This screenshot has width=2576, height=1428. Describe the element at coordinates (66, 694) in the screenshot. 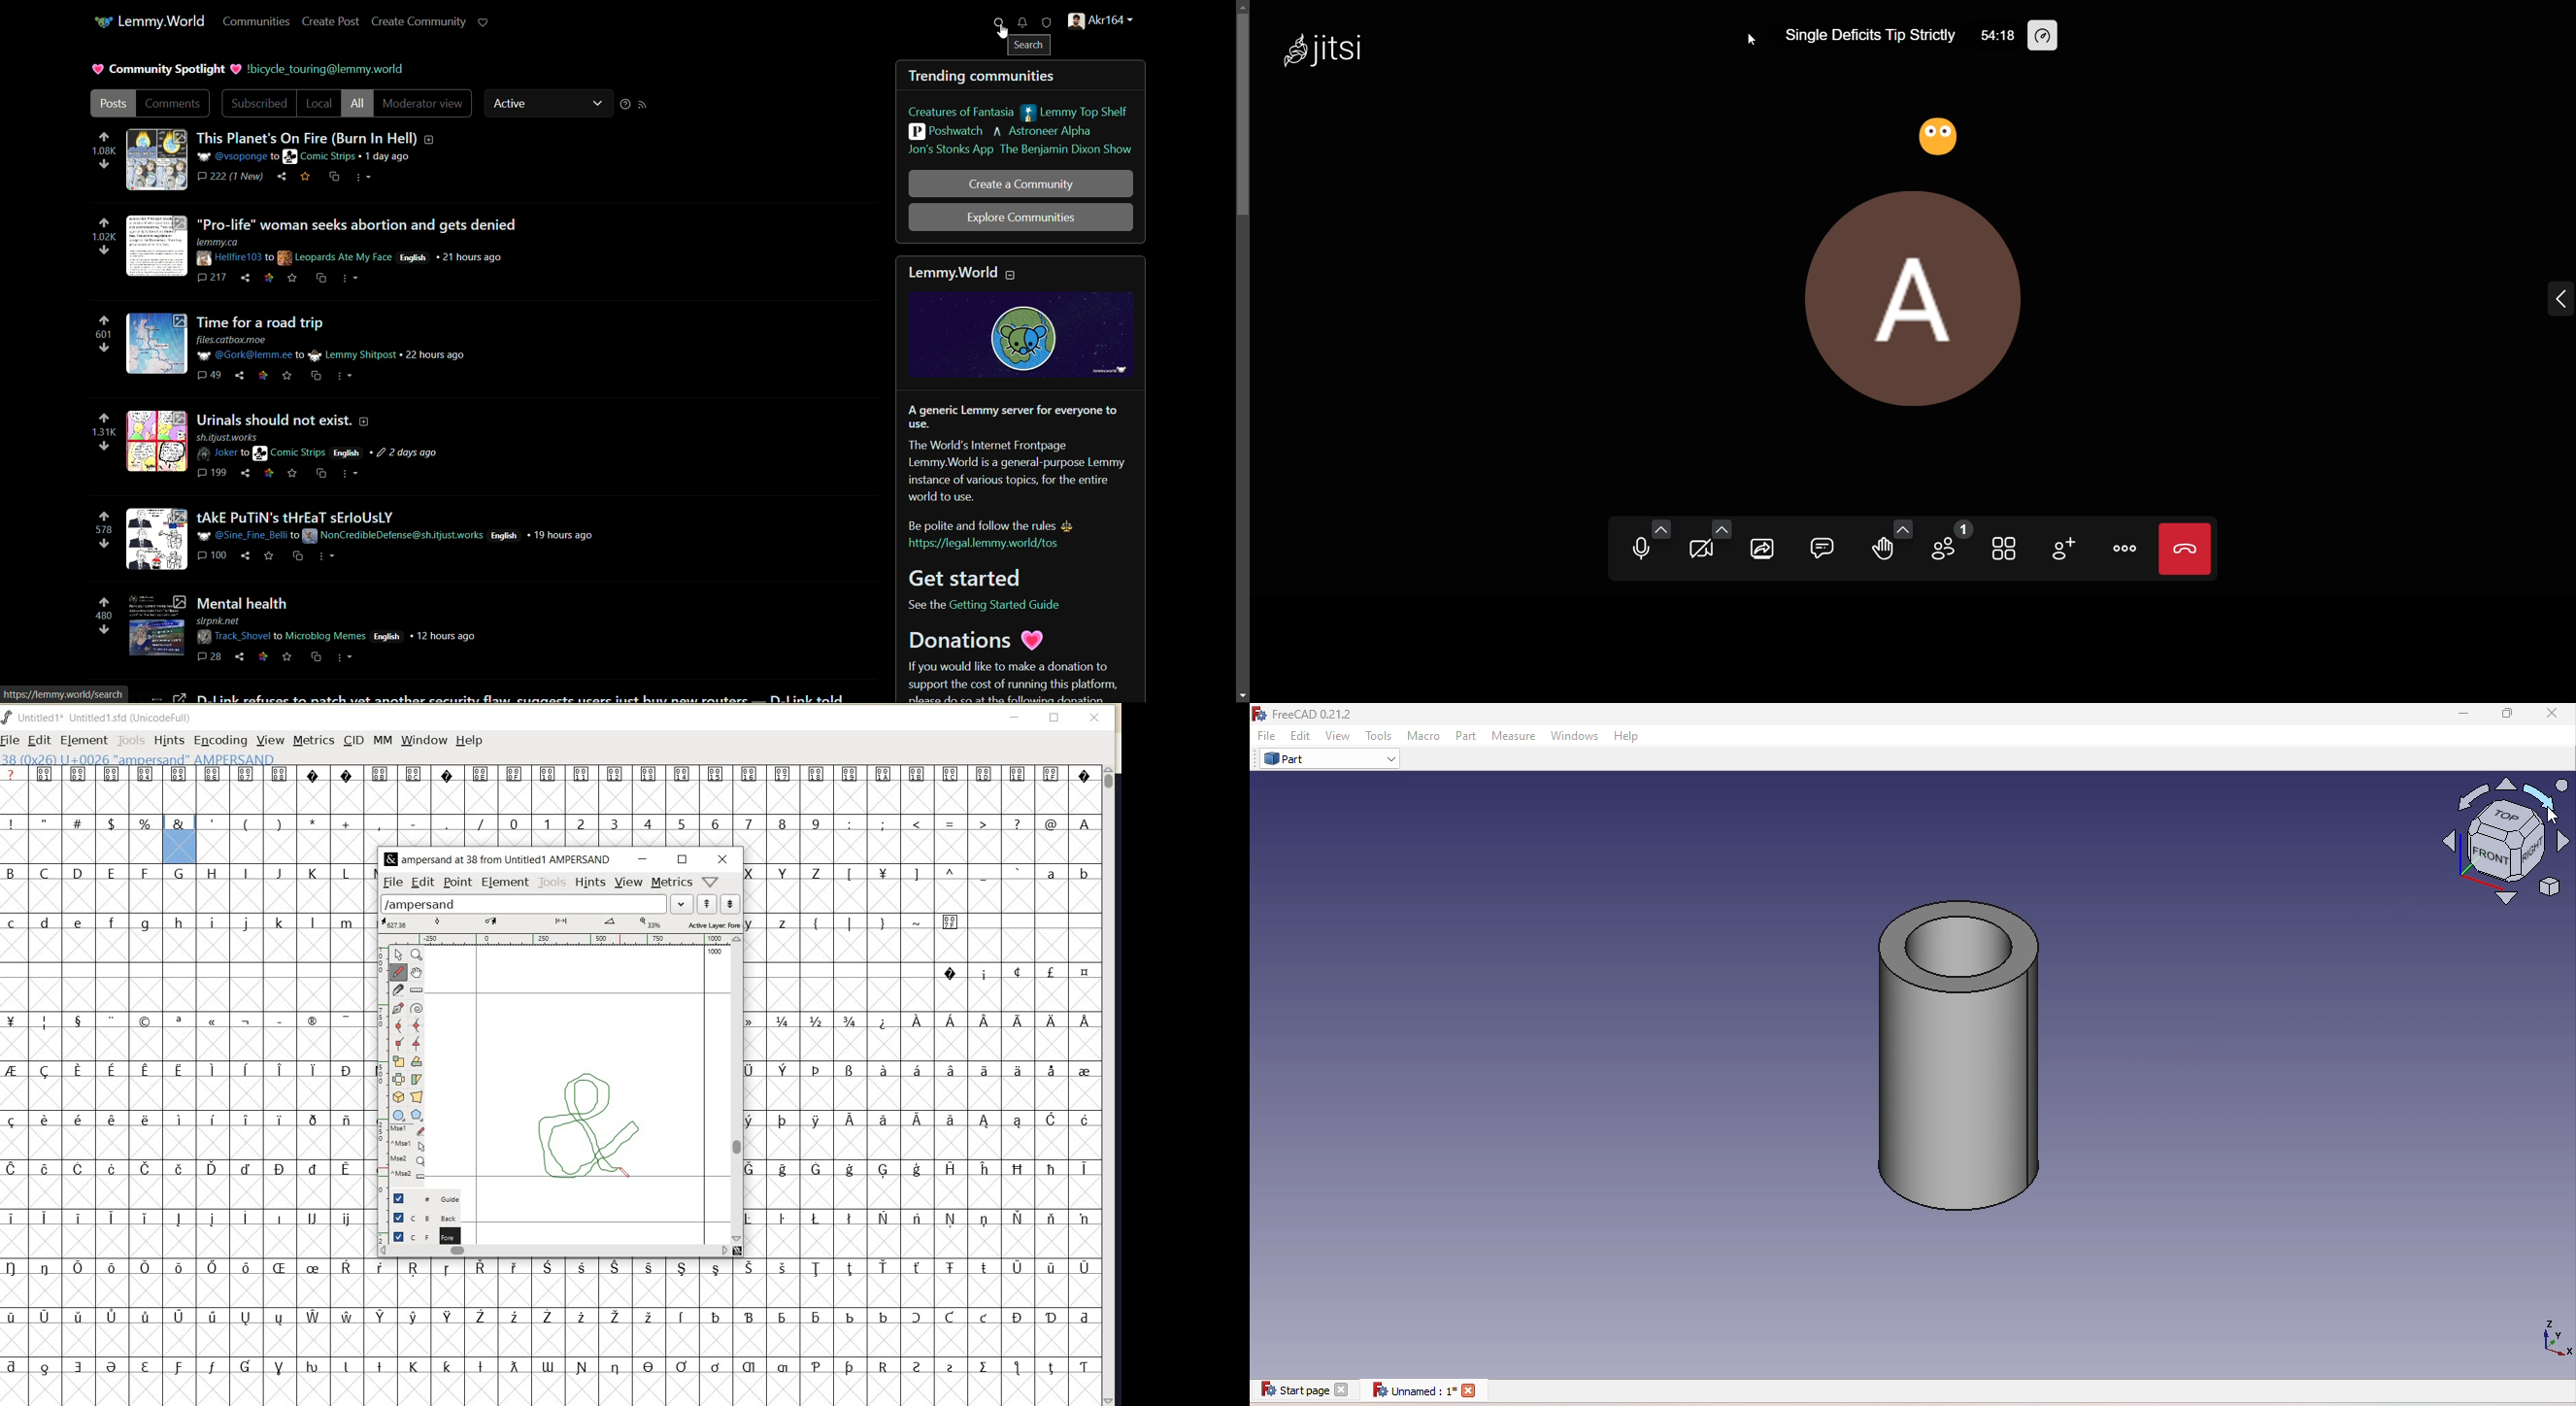

I see `text` at that location.